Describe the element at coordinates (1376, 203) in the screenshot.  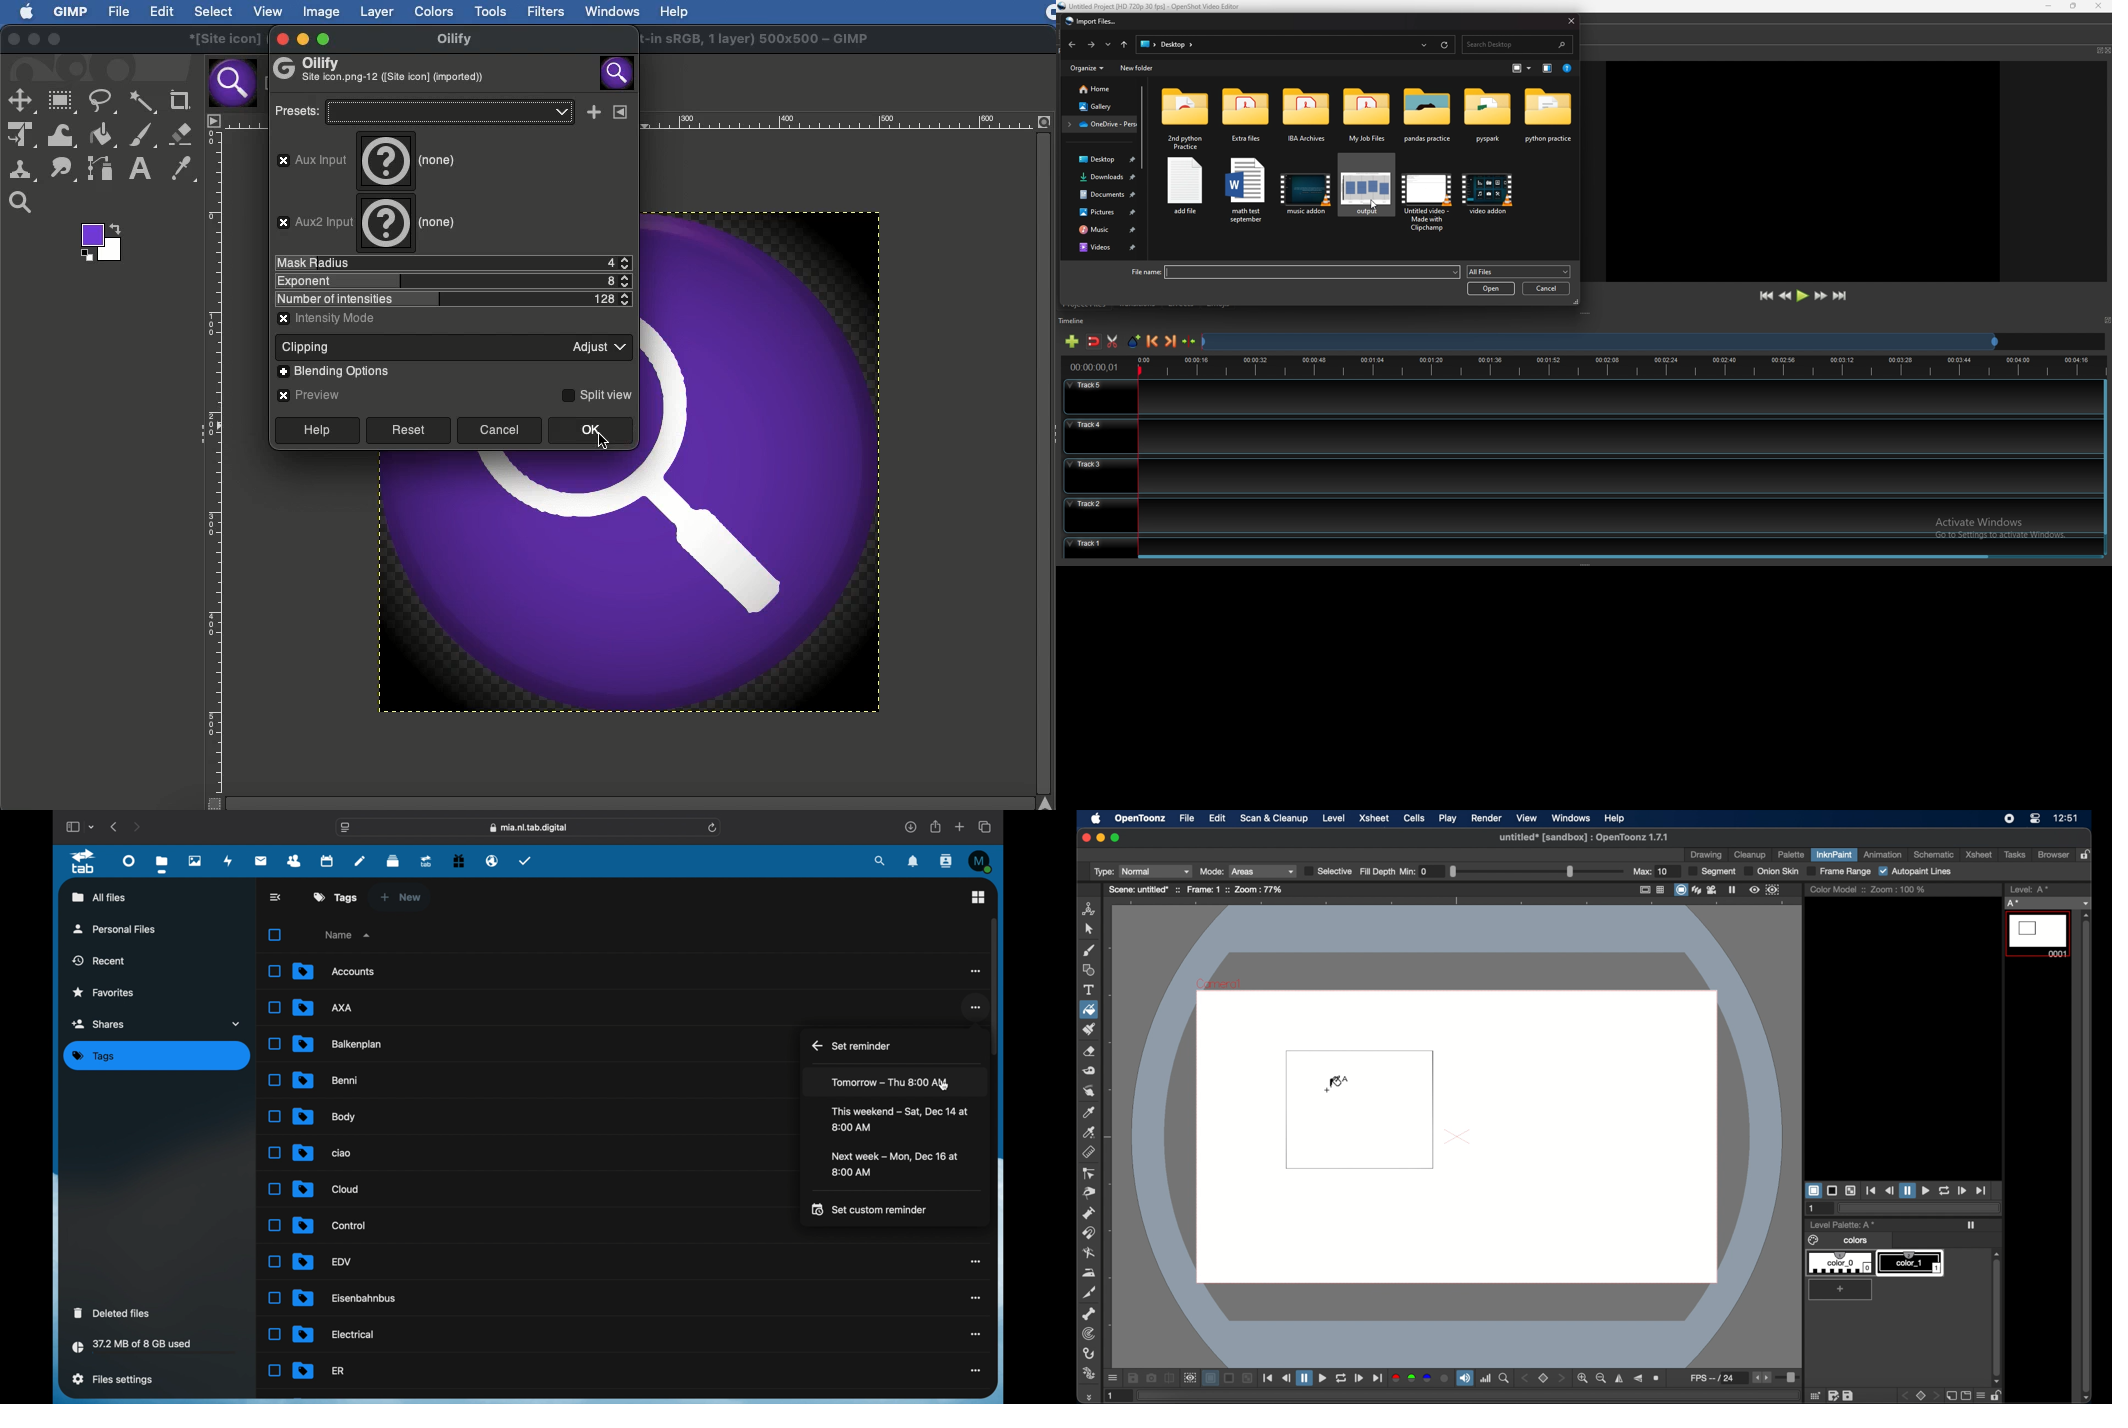
I see `cursor` at that location.